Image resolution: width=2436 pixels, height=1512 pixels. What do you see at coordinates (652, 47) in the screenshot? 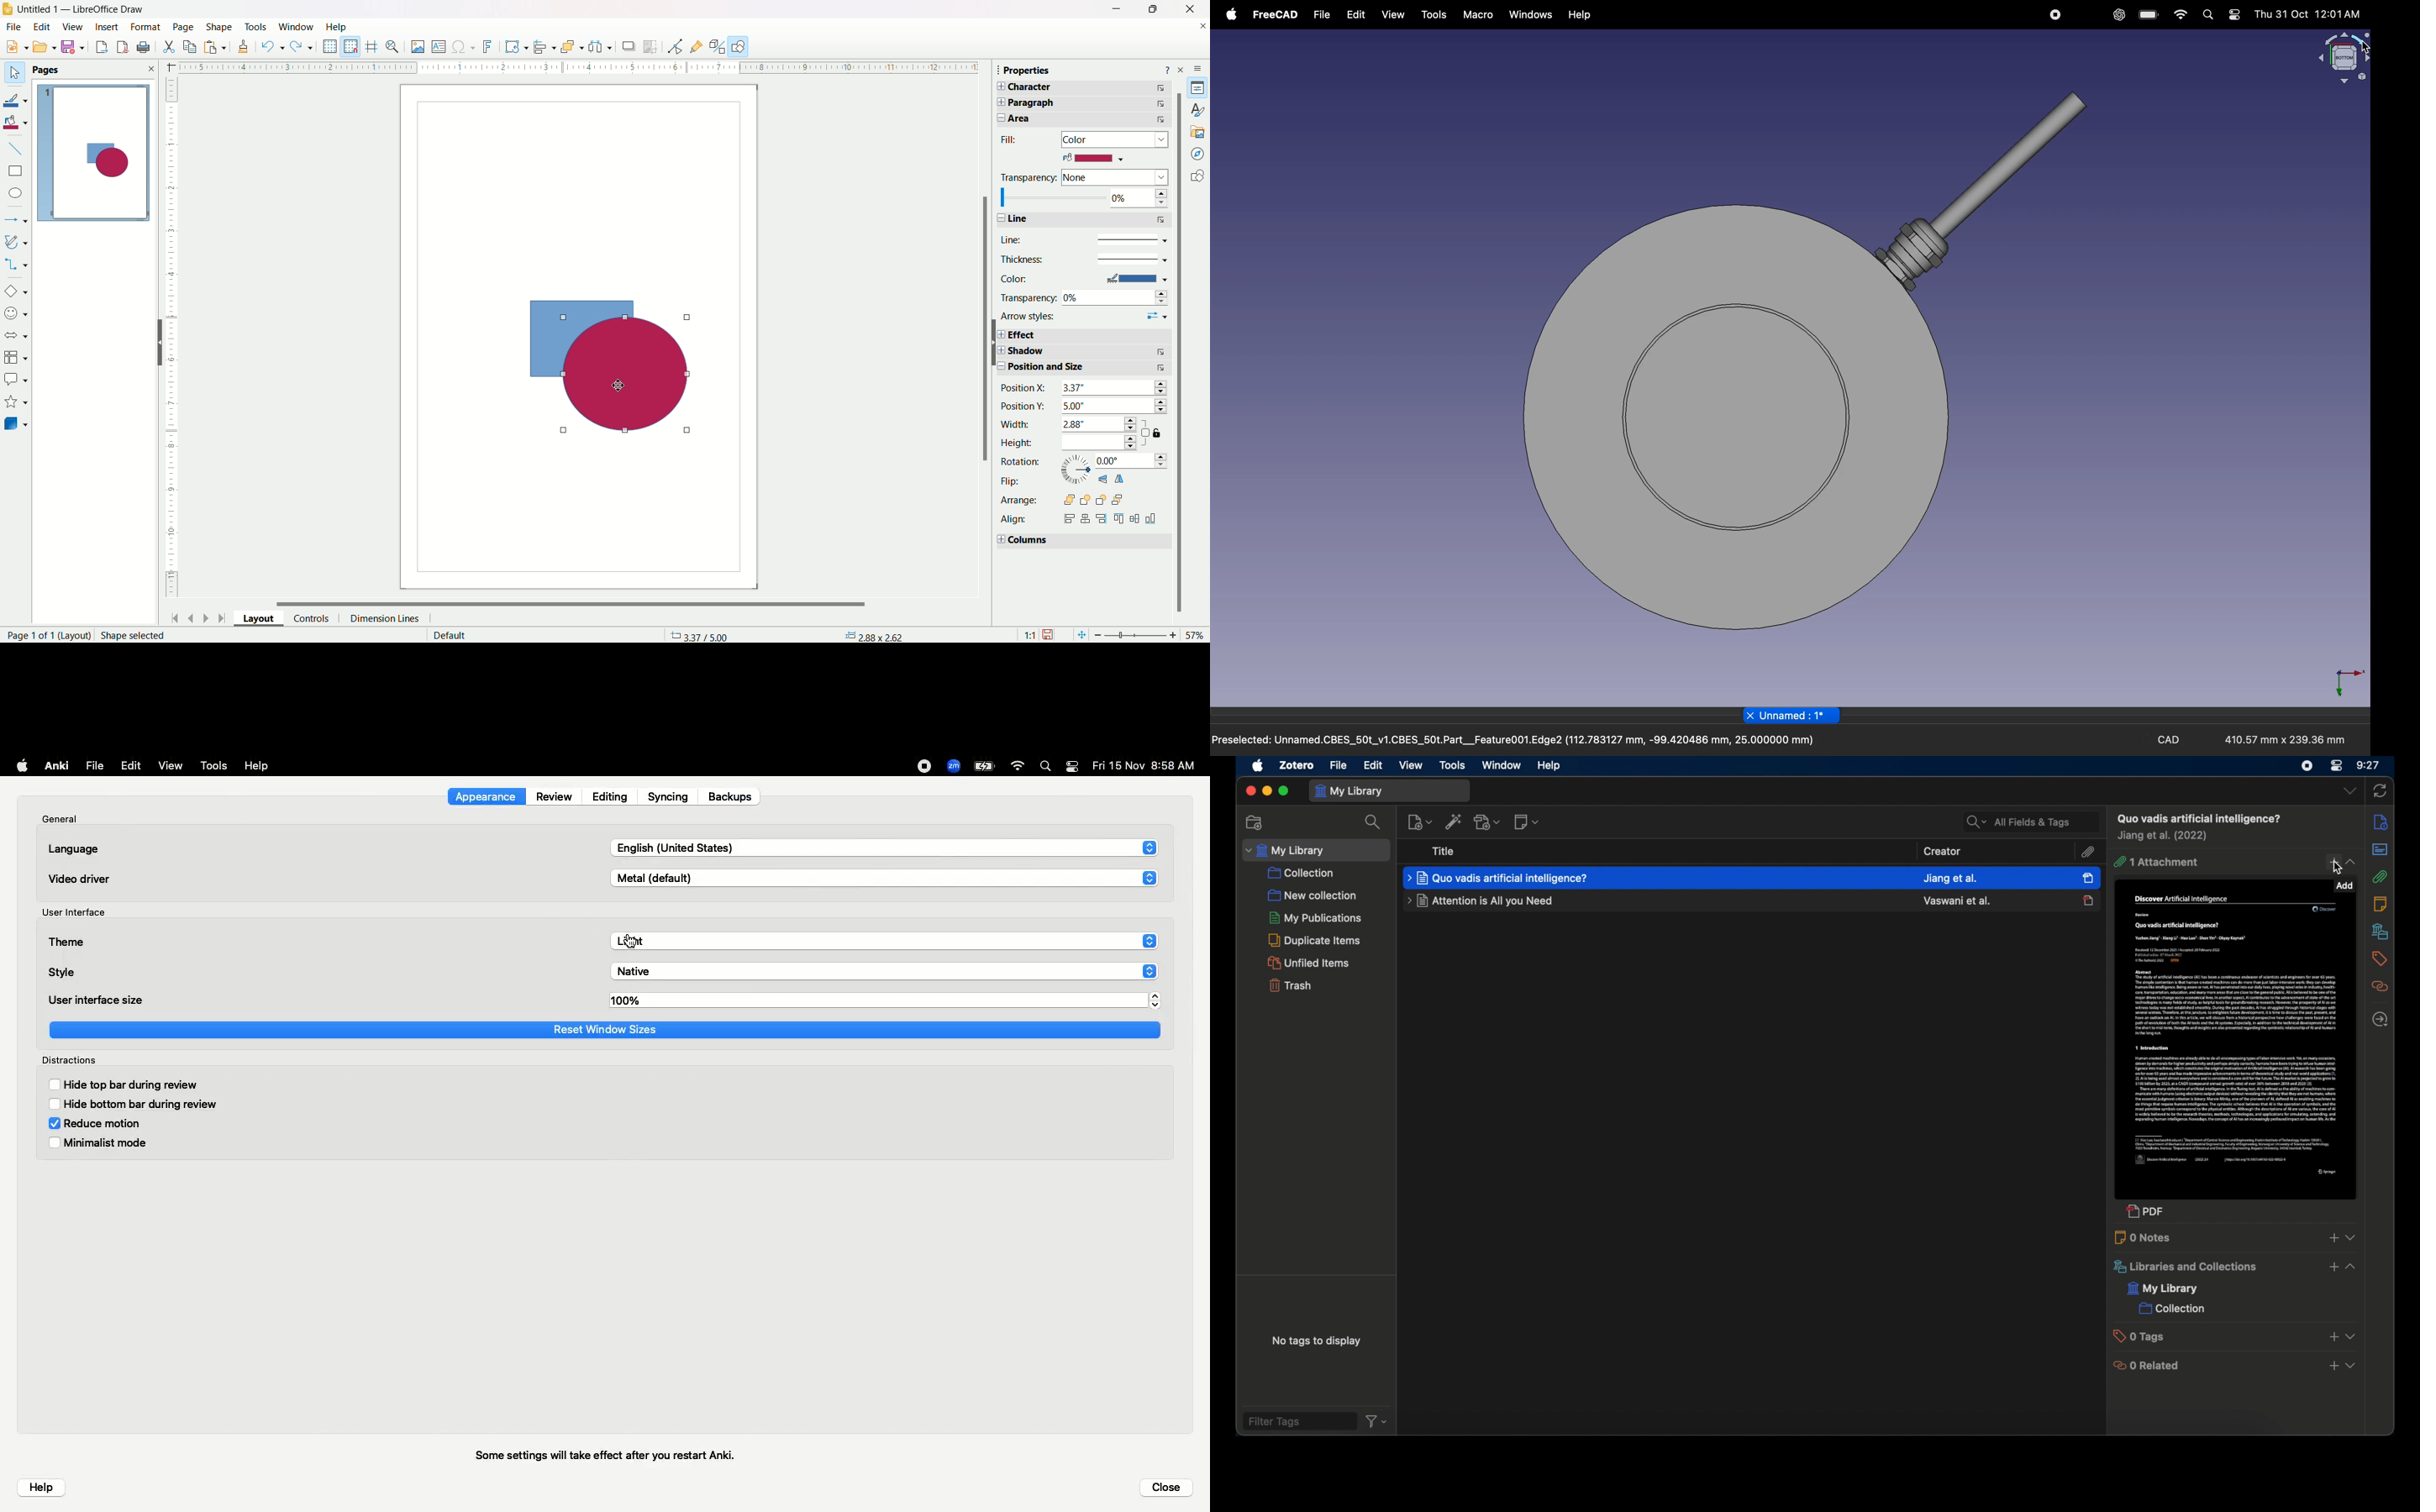
I see `crop image` at bounding box center [652, 47].